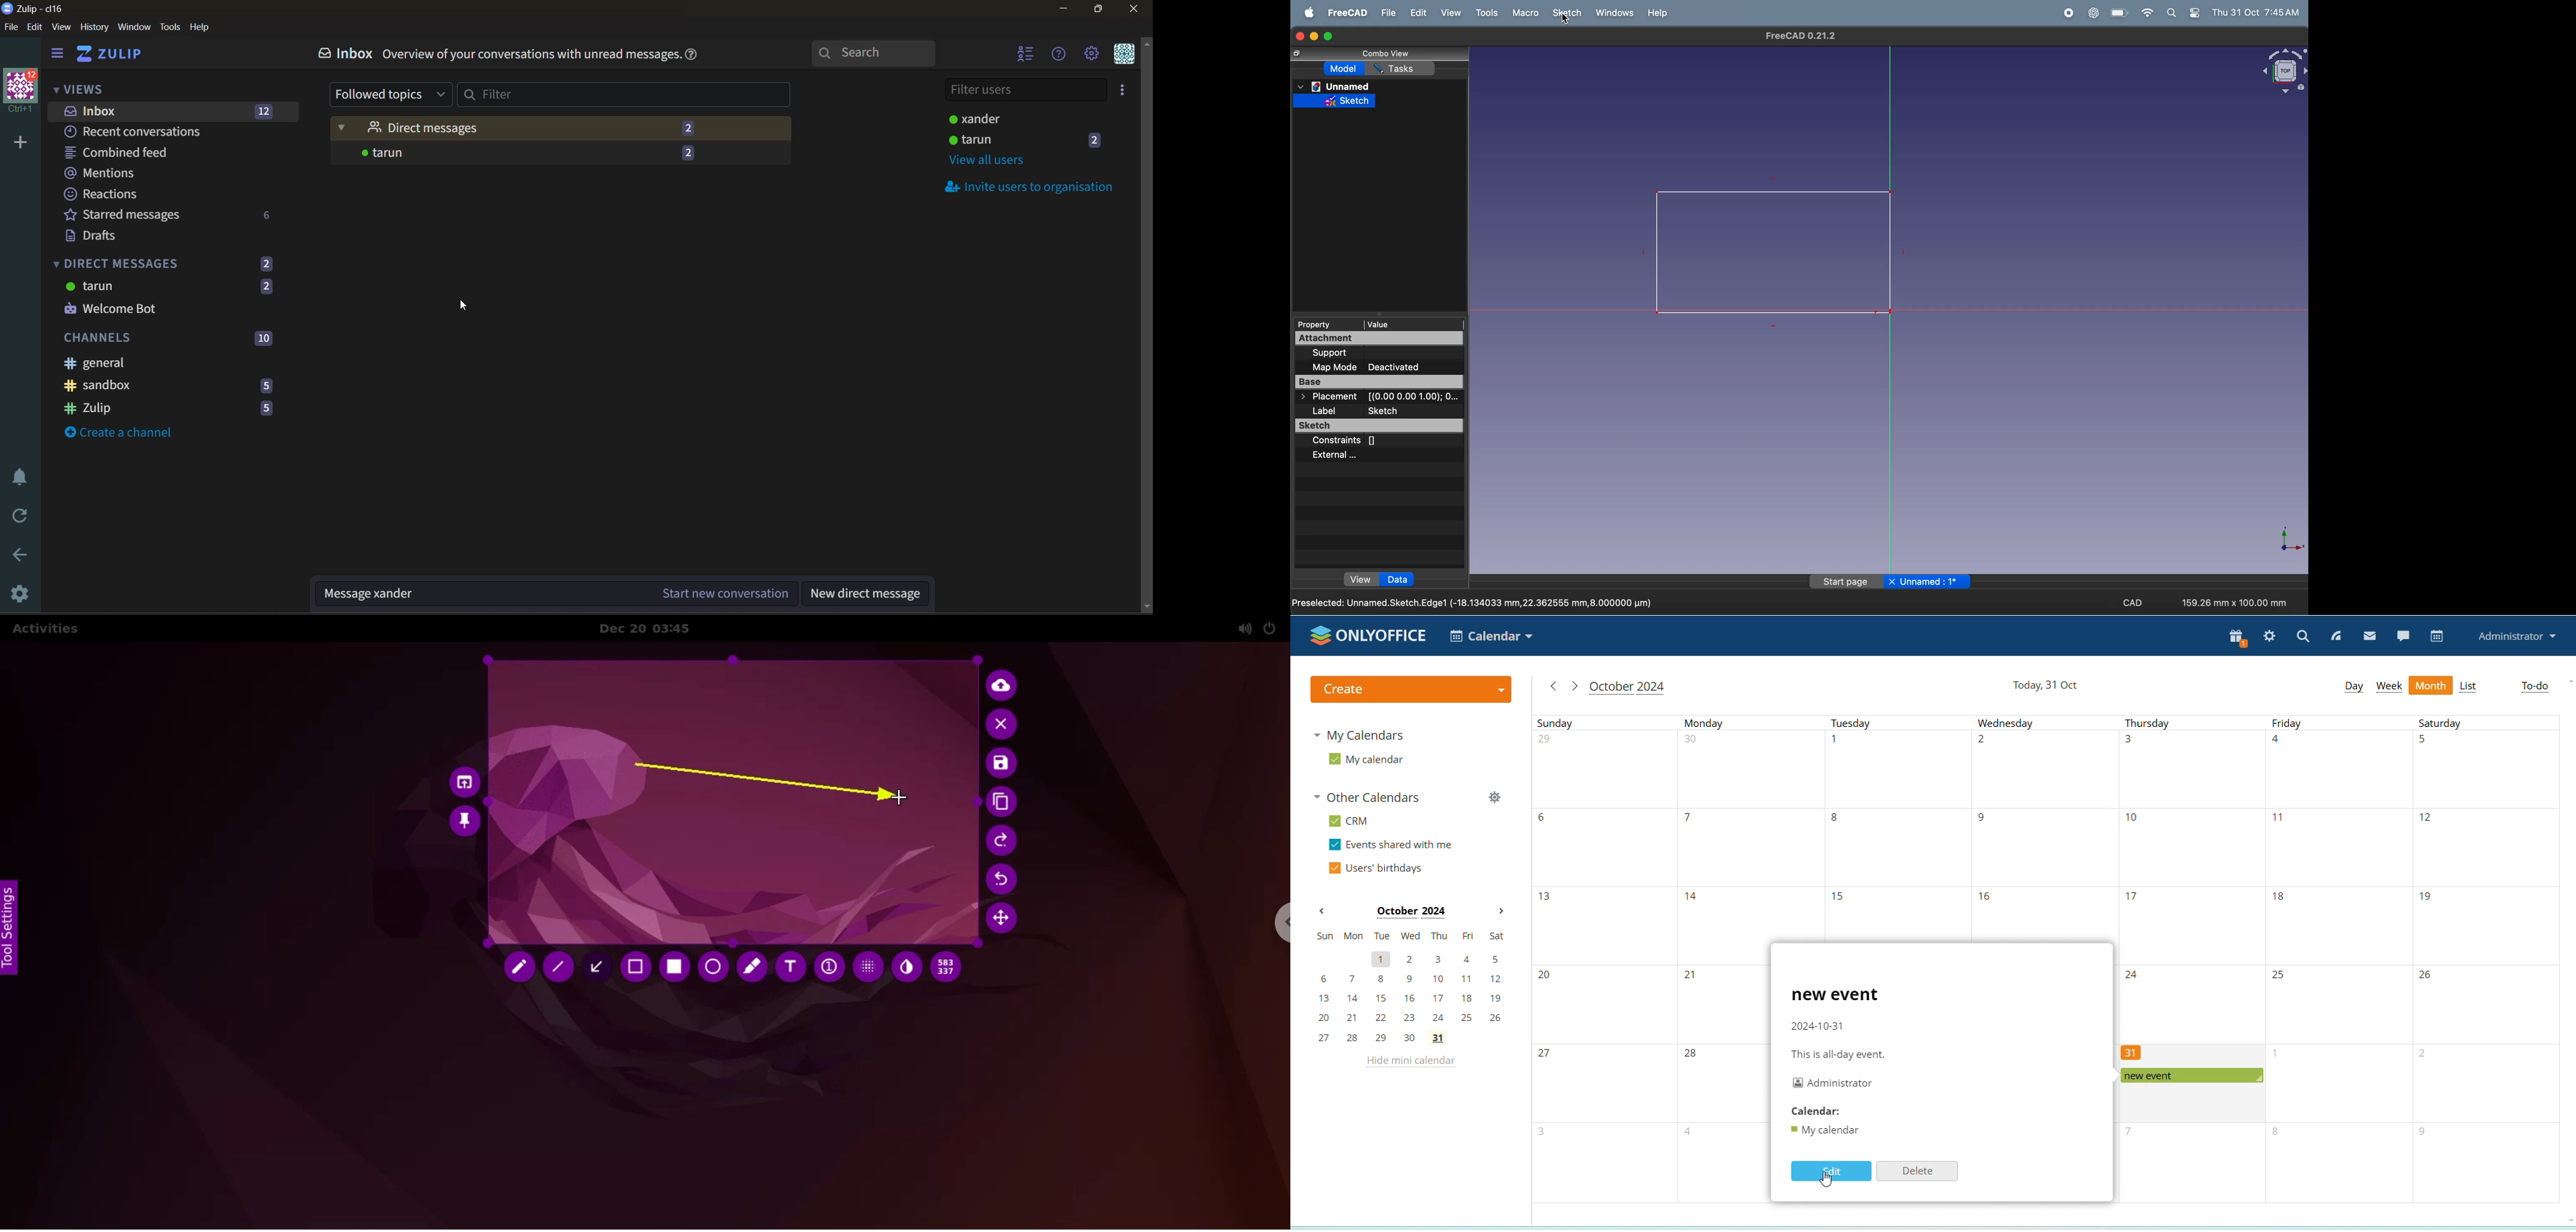  I want to click on support, so click(1382, 354).